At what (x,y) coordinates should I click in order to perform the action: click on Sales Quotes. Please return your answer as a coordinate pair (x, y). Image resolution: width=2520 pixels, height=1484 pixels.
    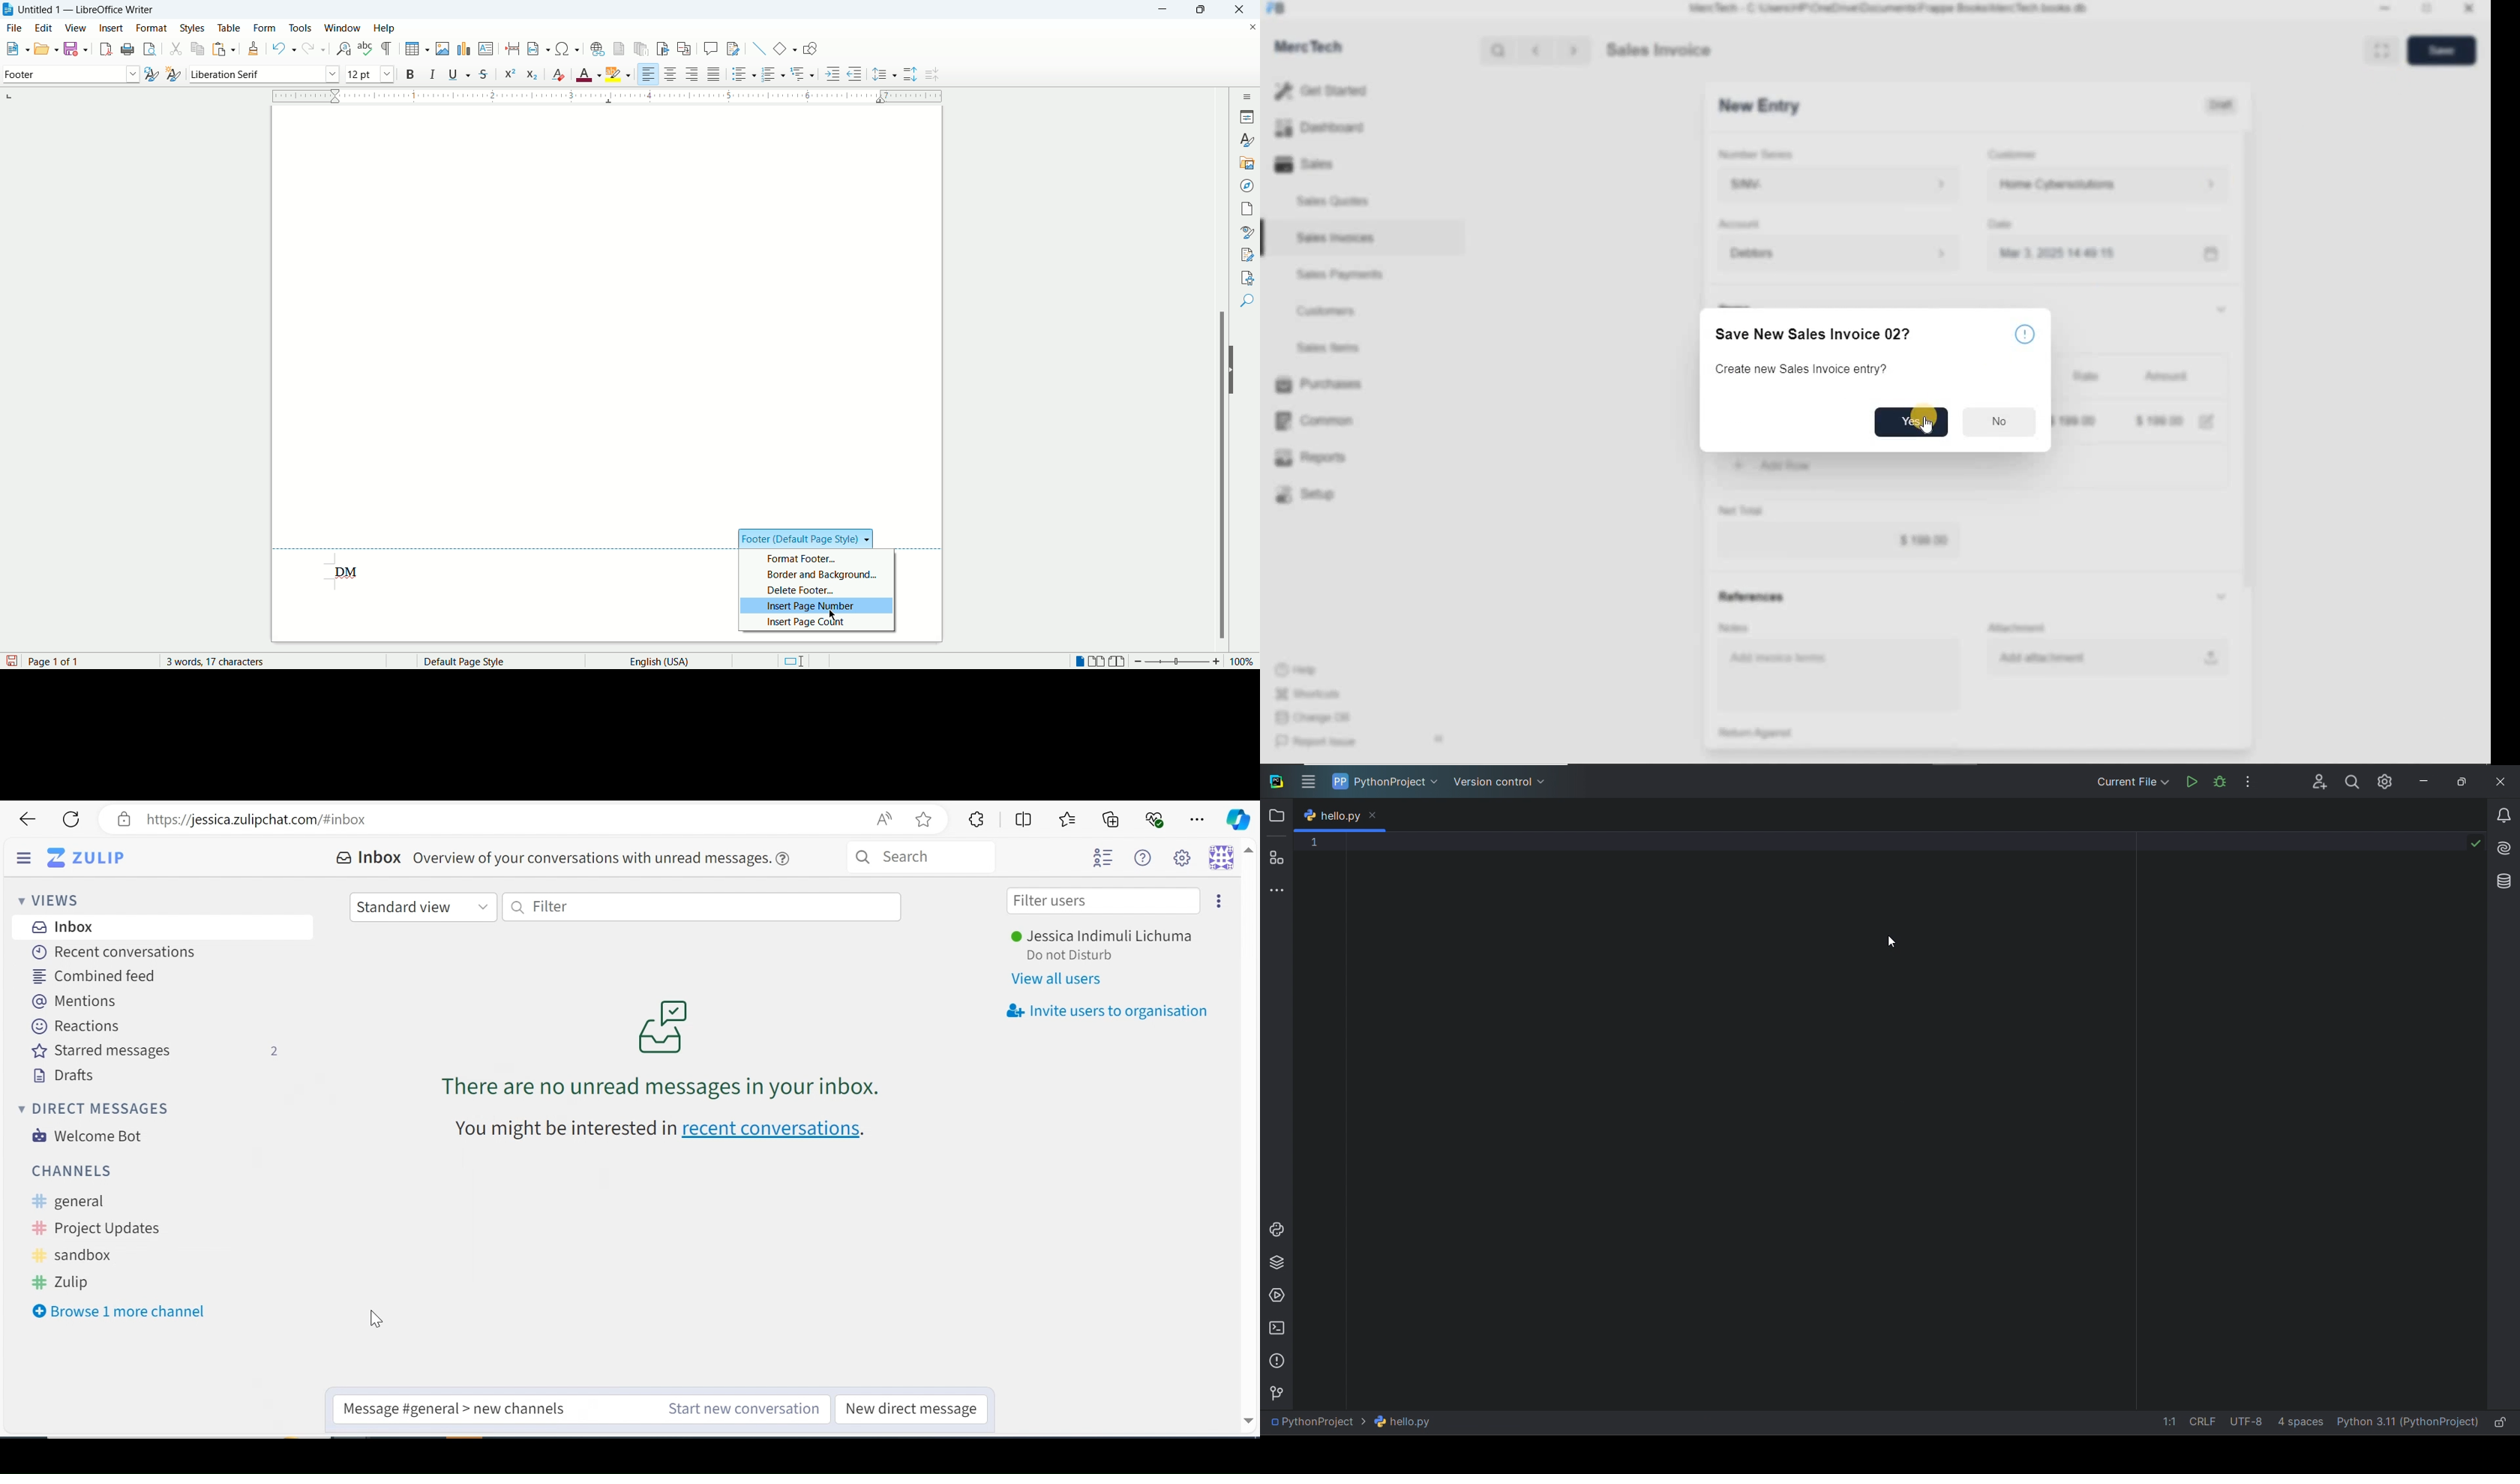
    Looking at the image, I should click on (1336, 201).